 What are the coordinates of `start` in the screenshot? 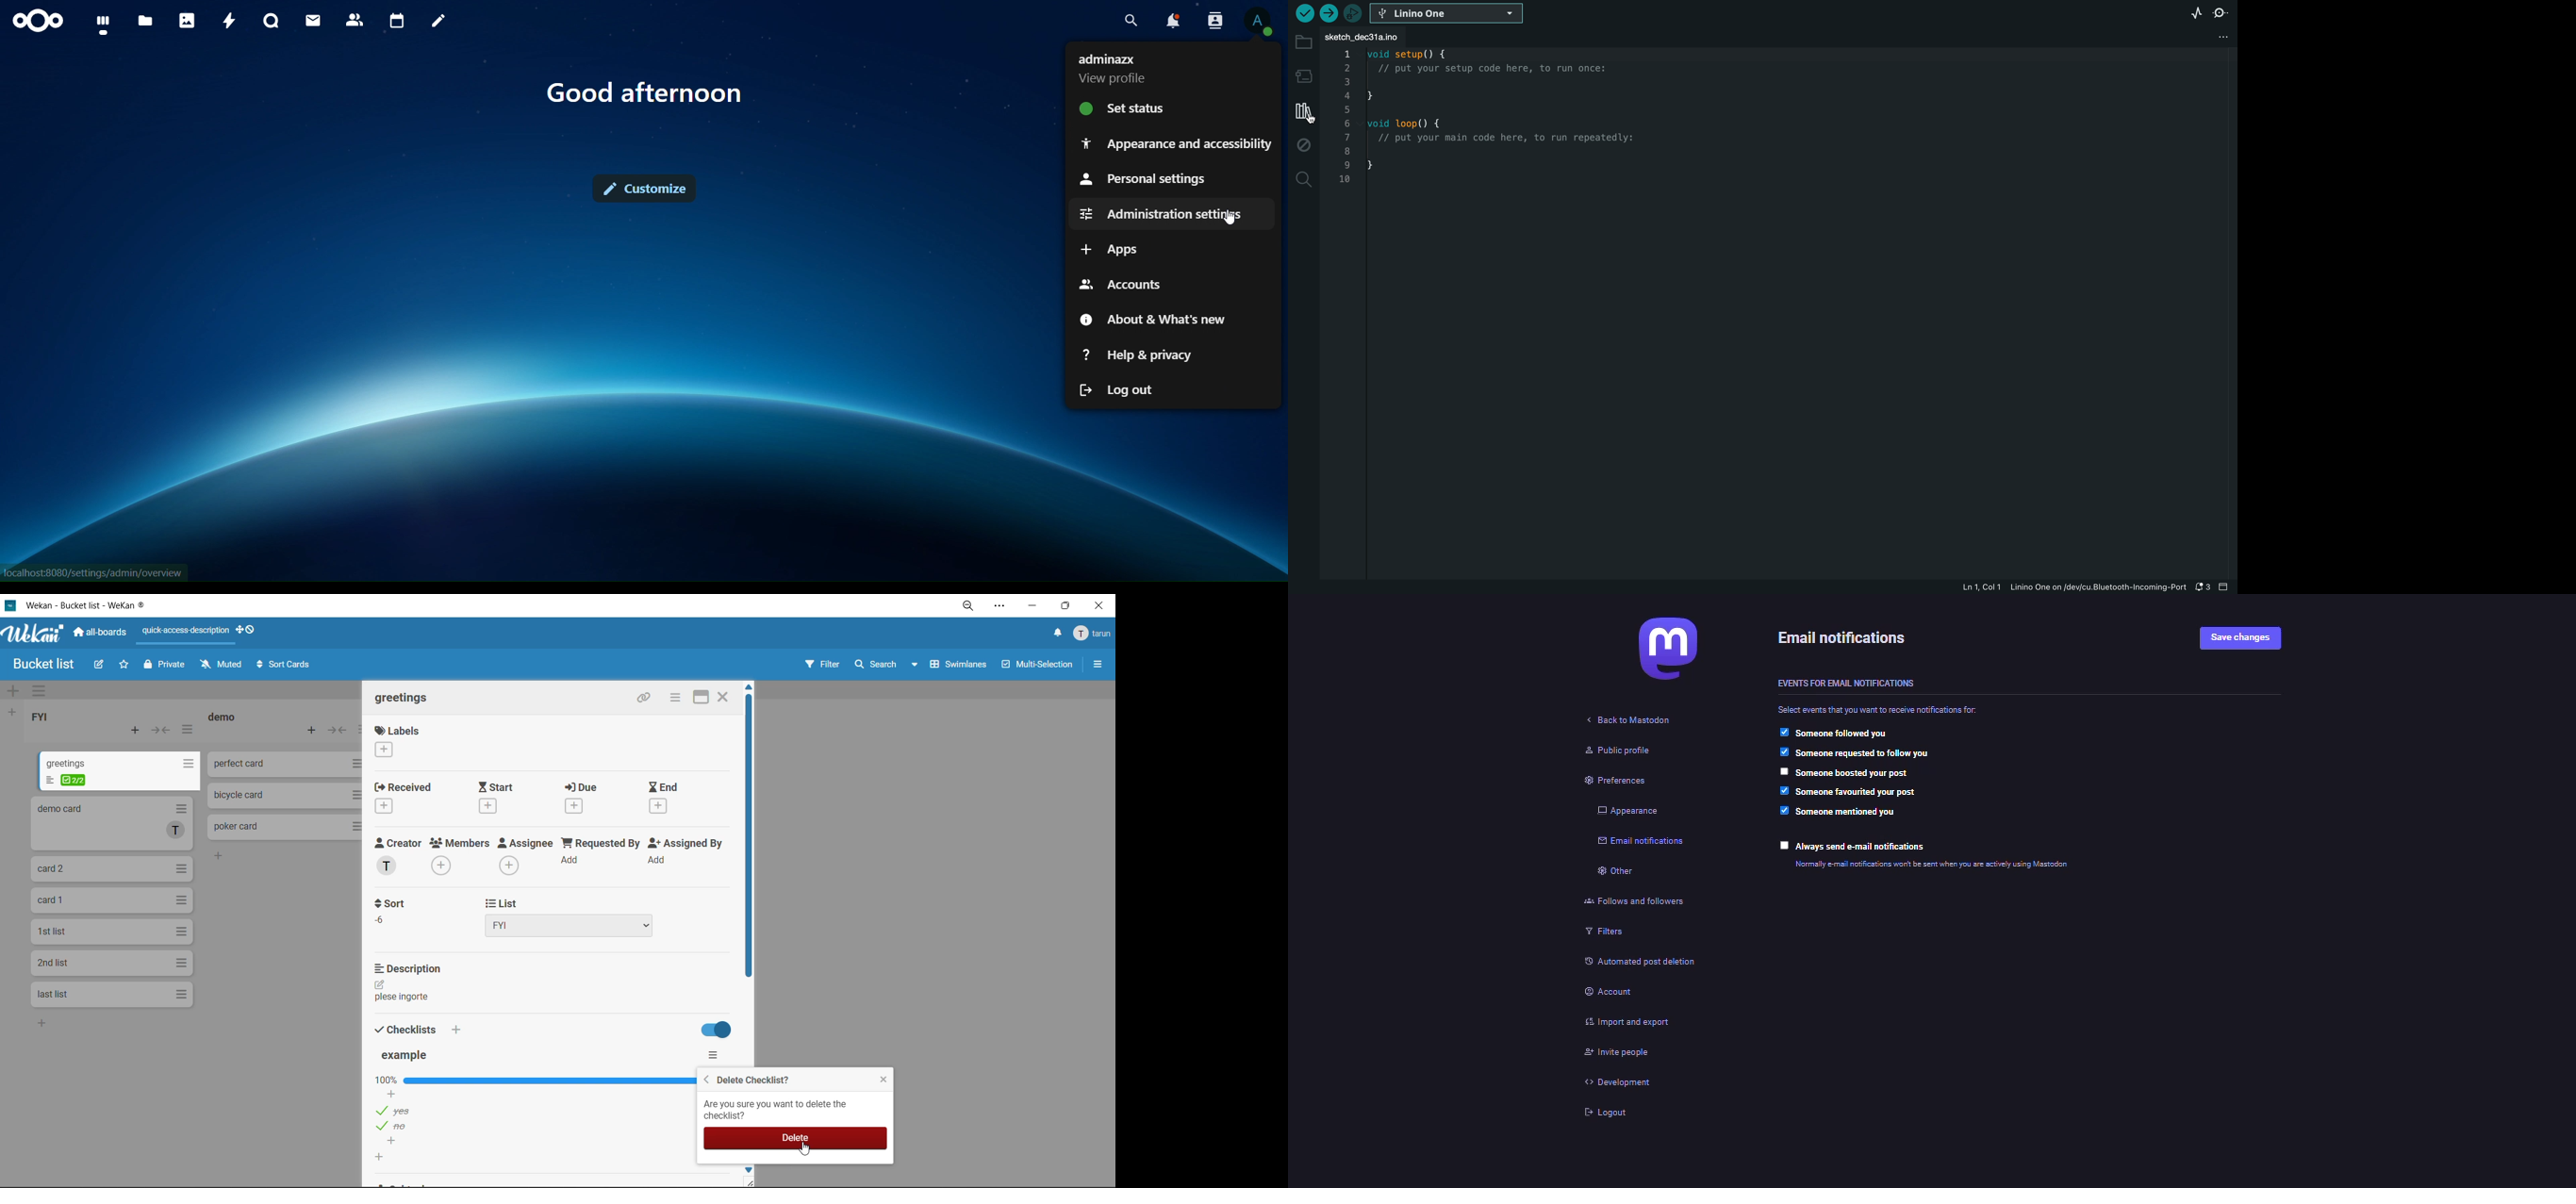 It's located at (497, 797).